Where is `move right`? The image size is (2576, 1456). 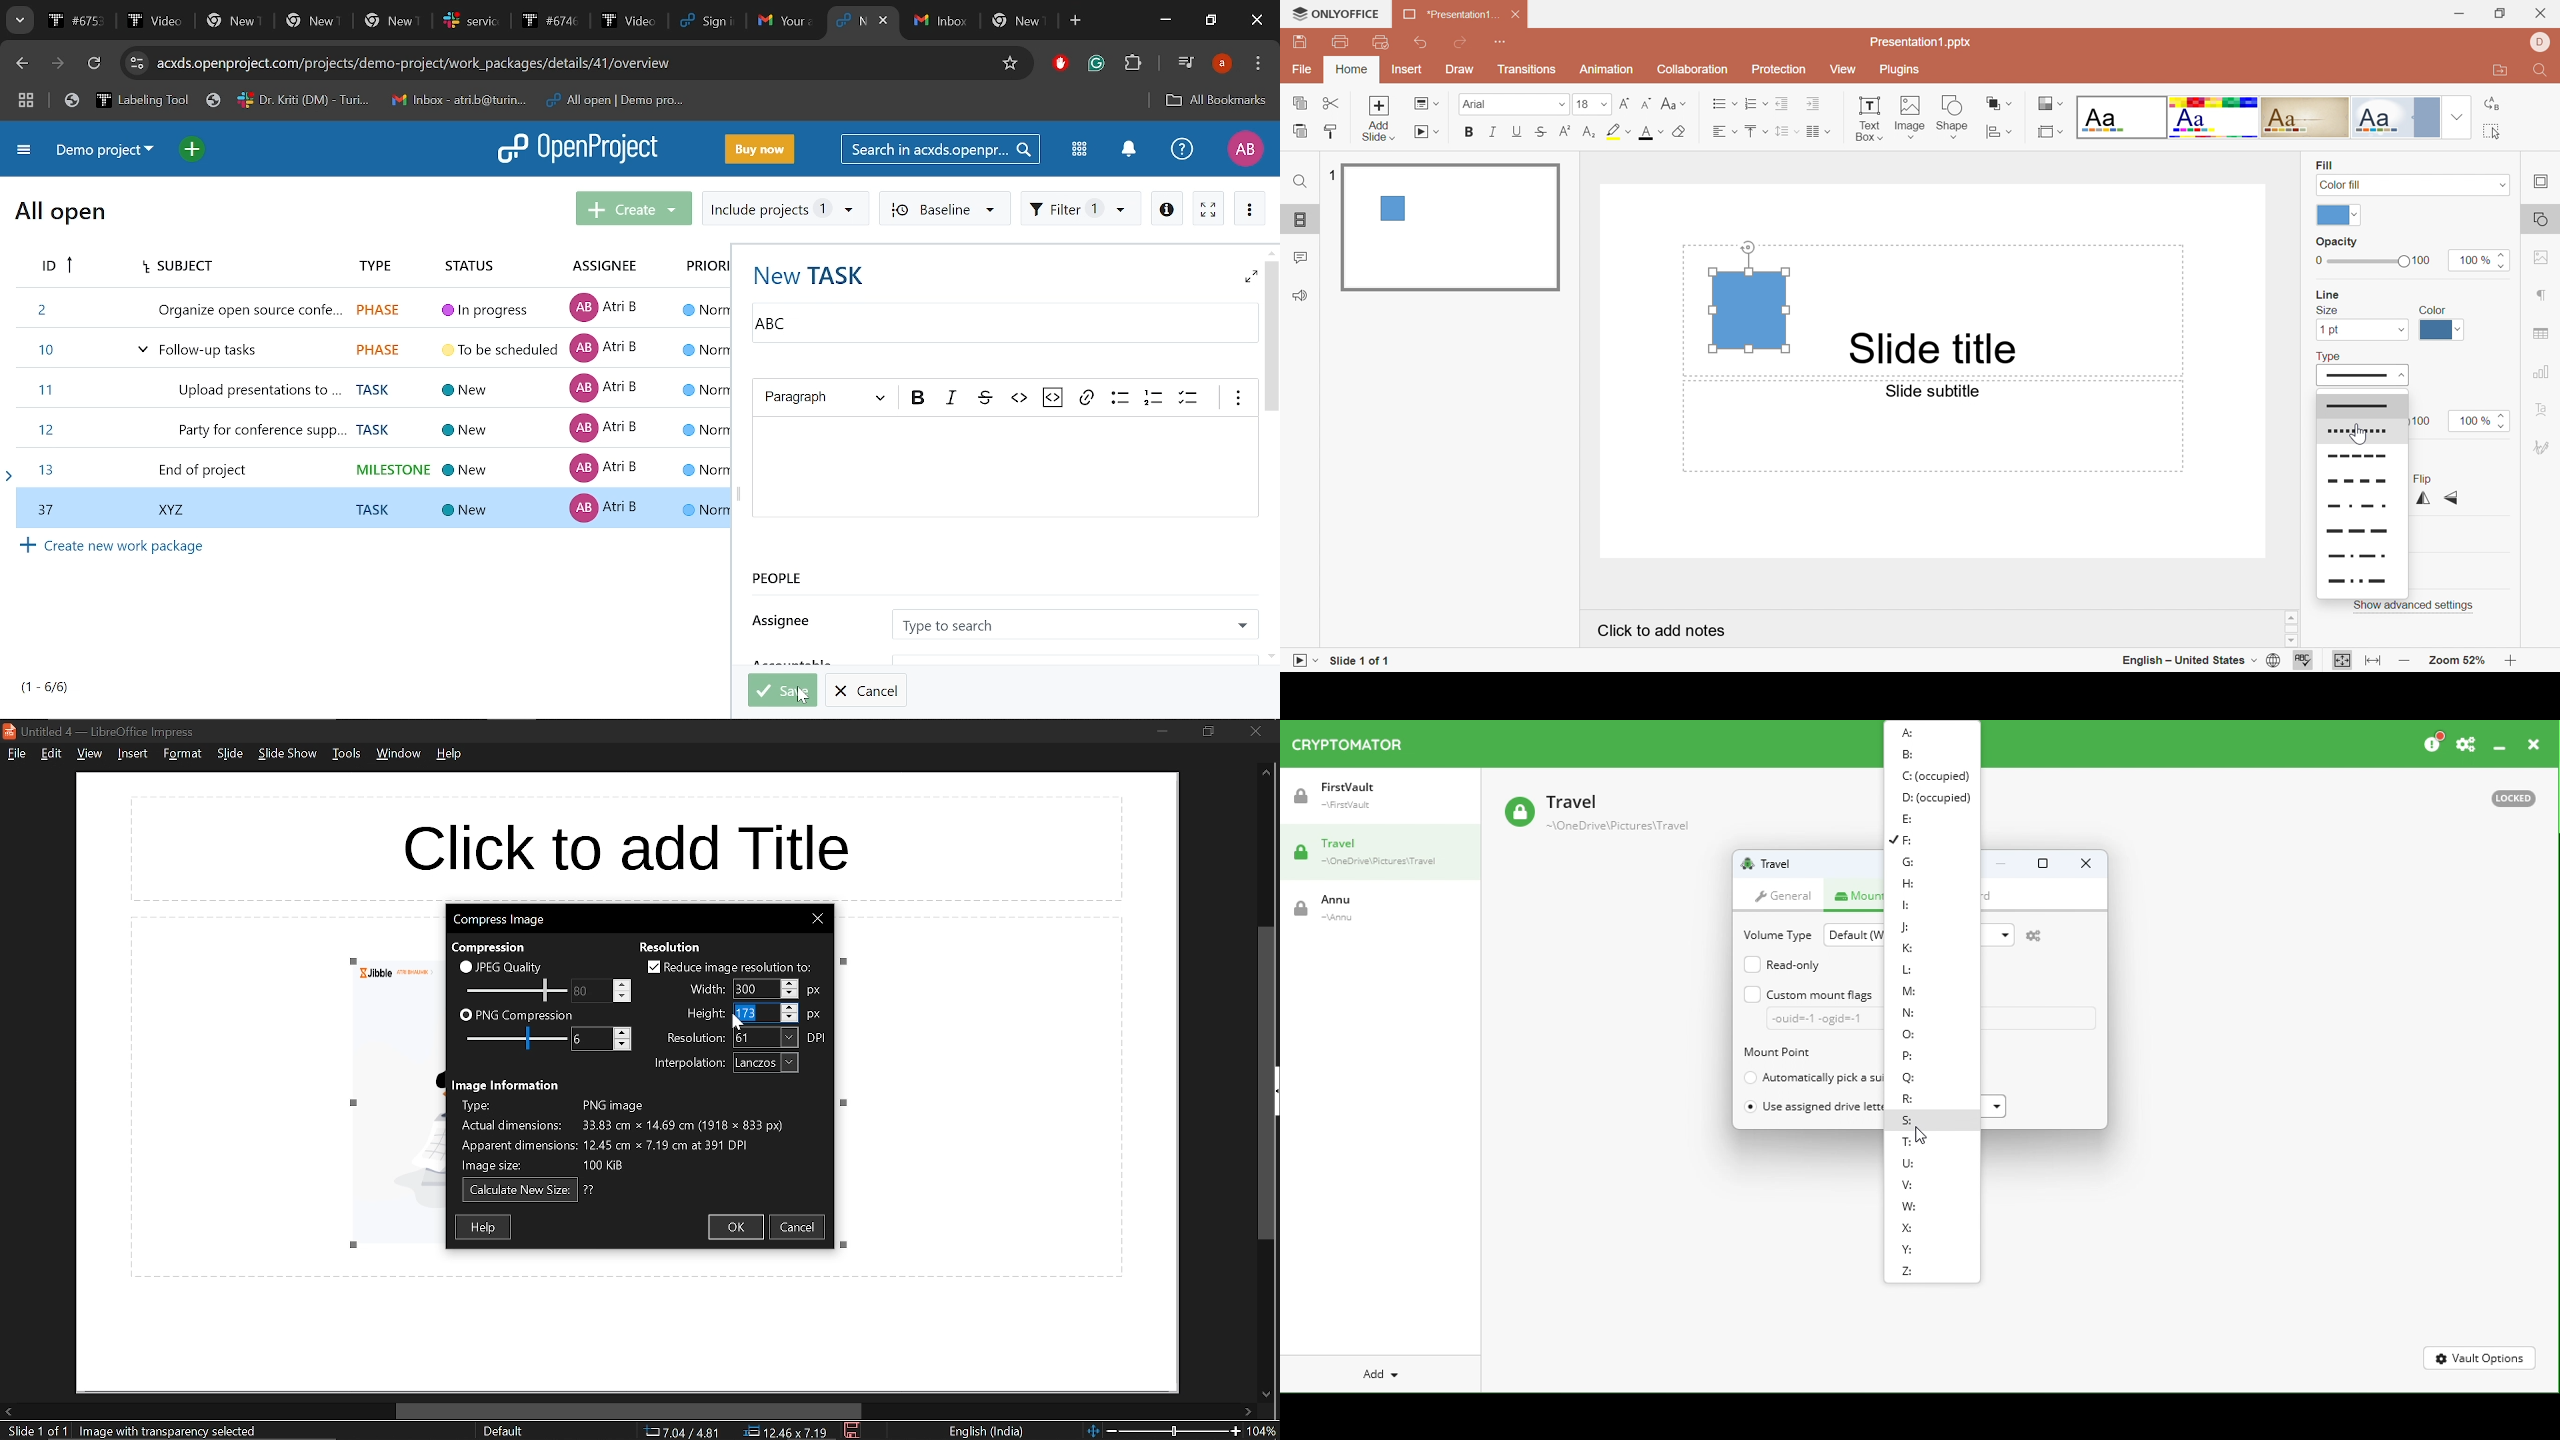 move right is located at coordinates (1249, 1411).